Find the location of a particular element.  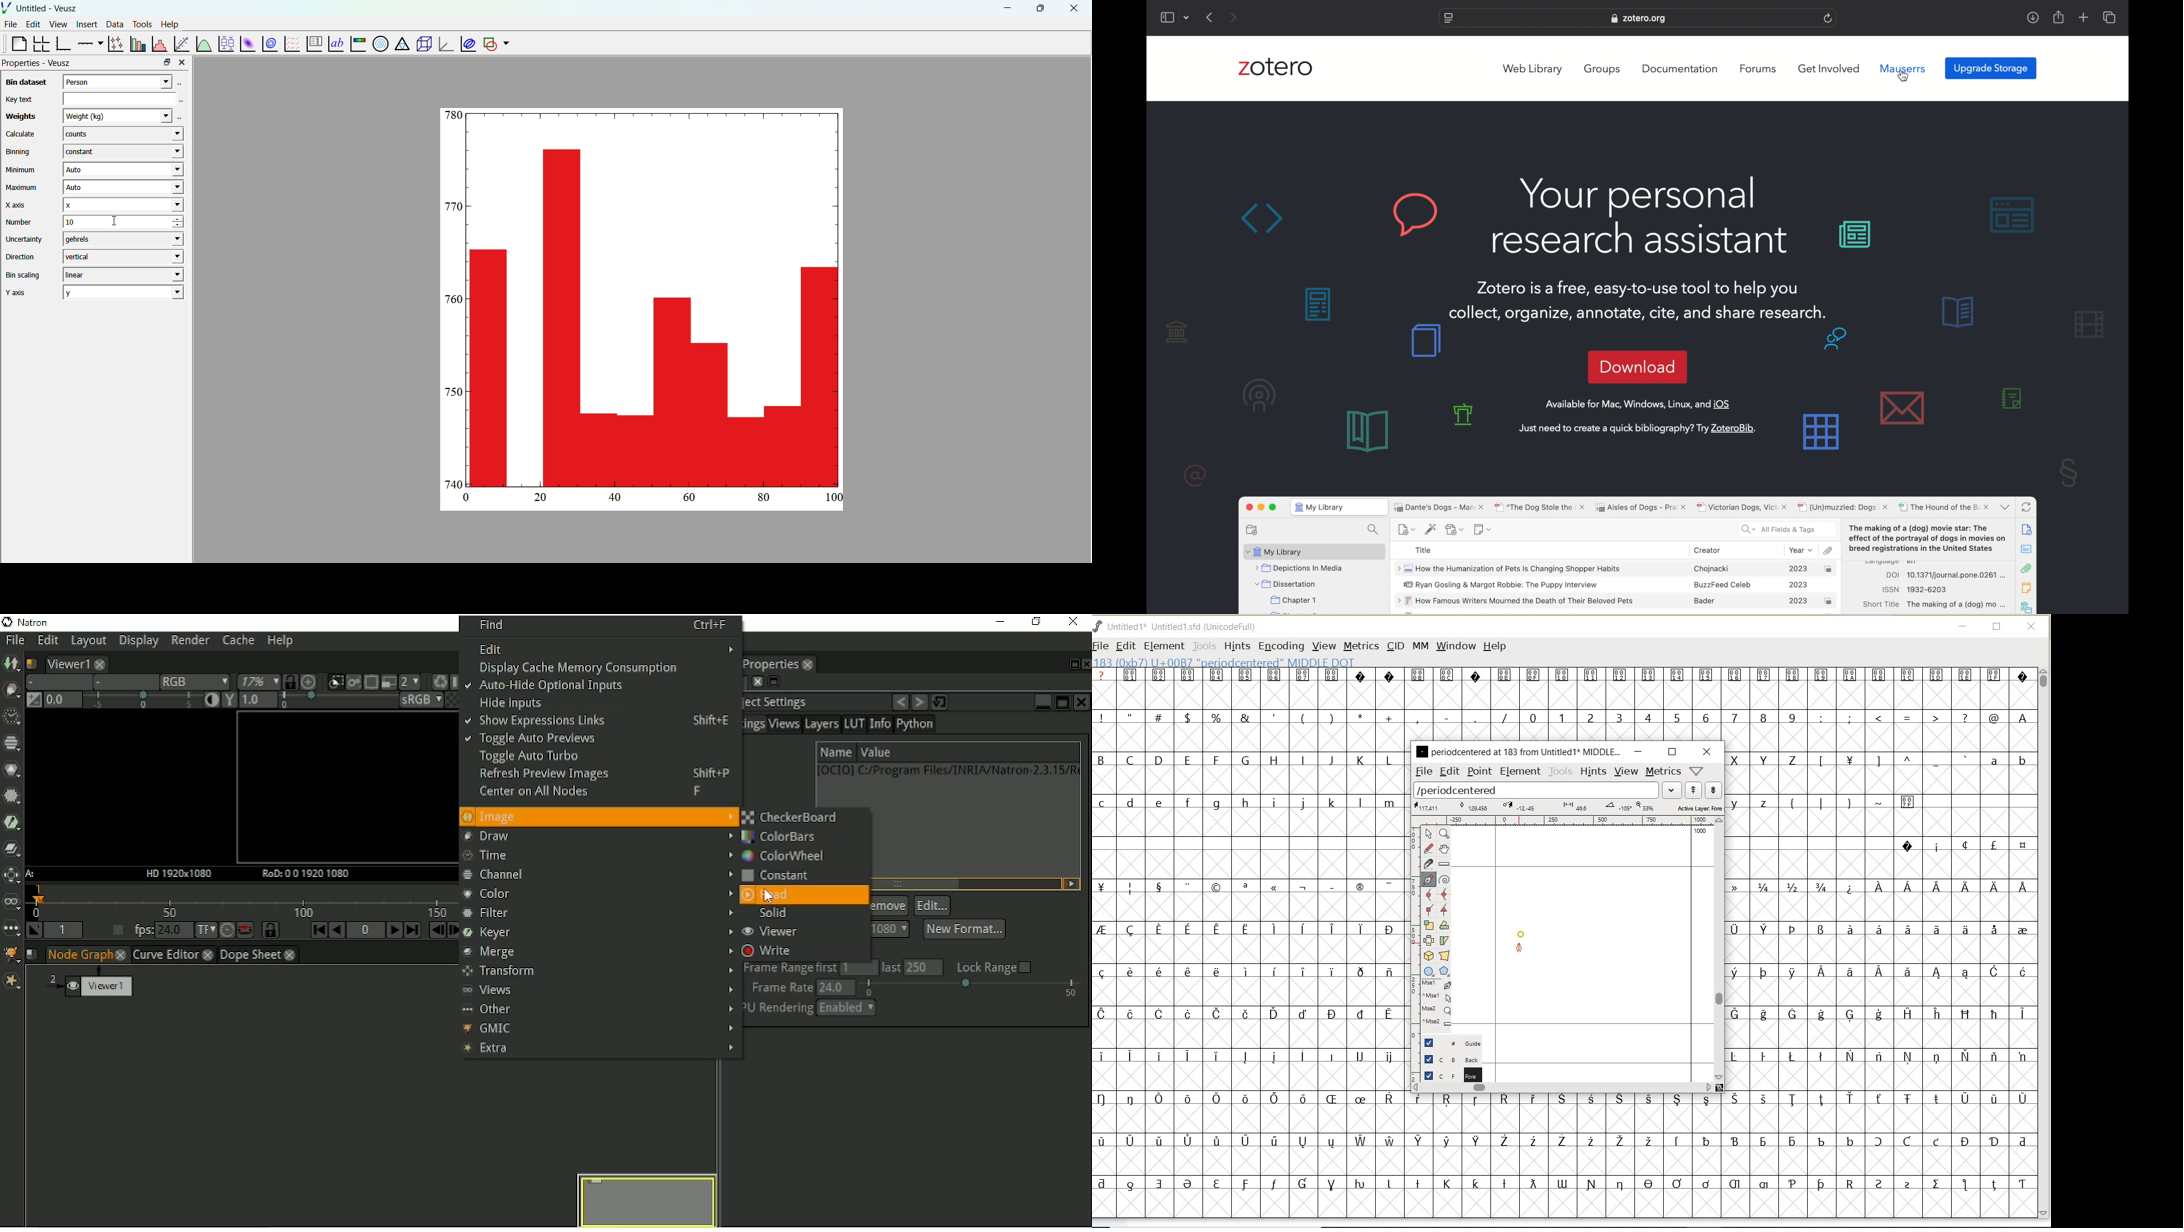

plot bar chats is located at coordinates (136, 44).